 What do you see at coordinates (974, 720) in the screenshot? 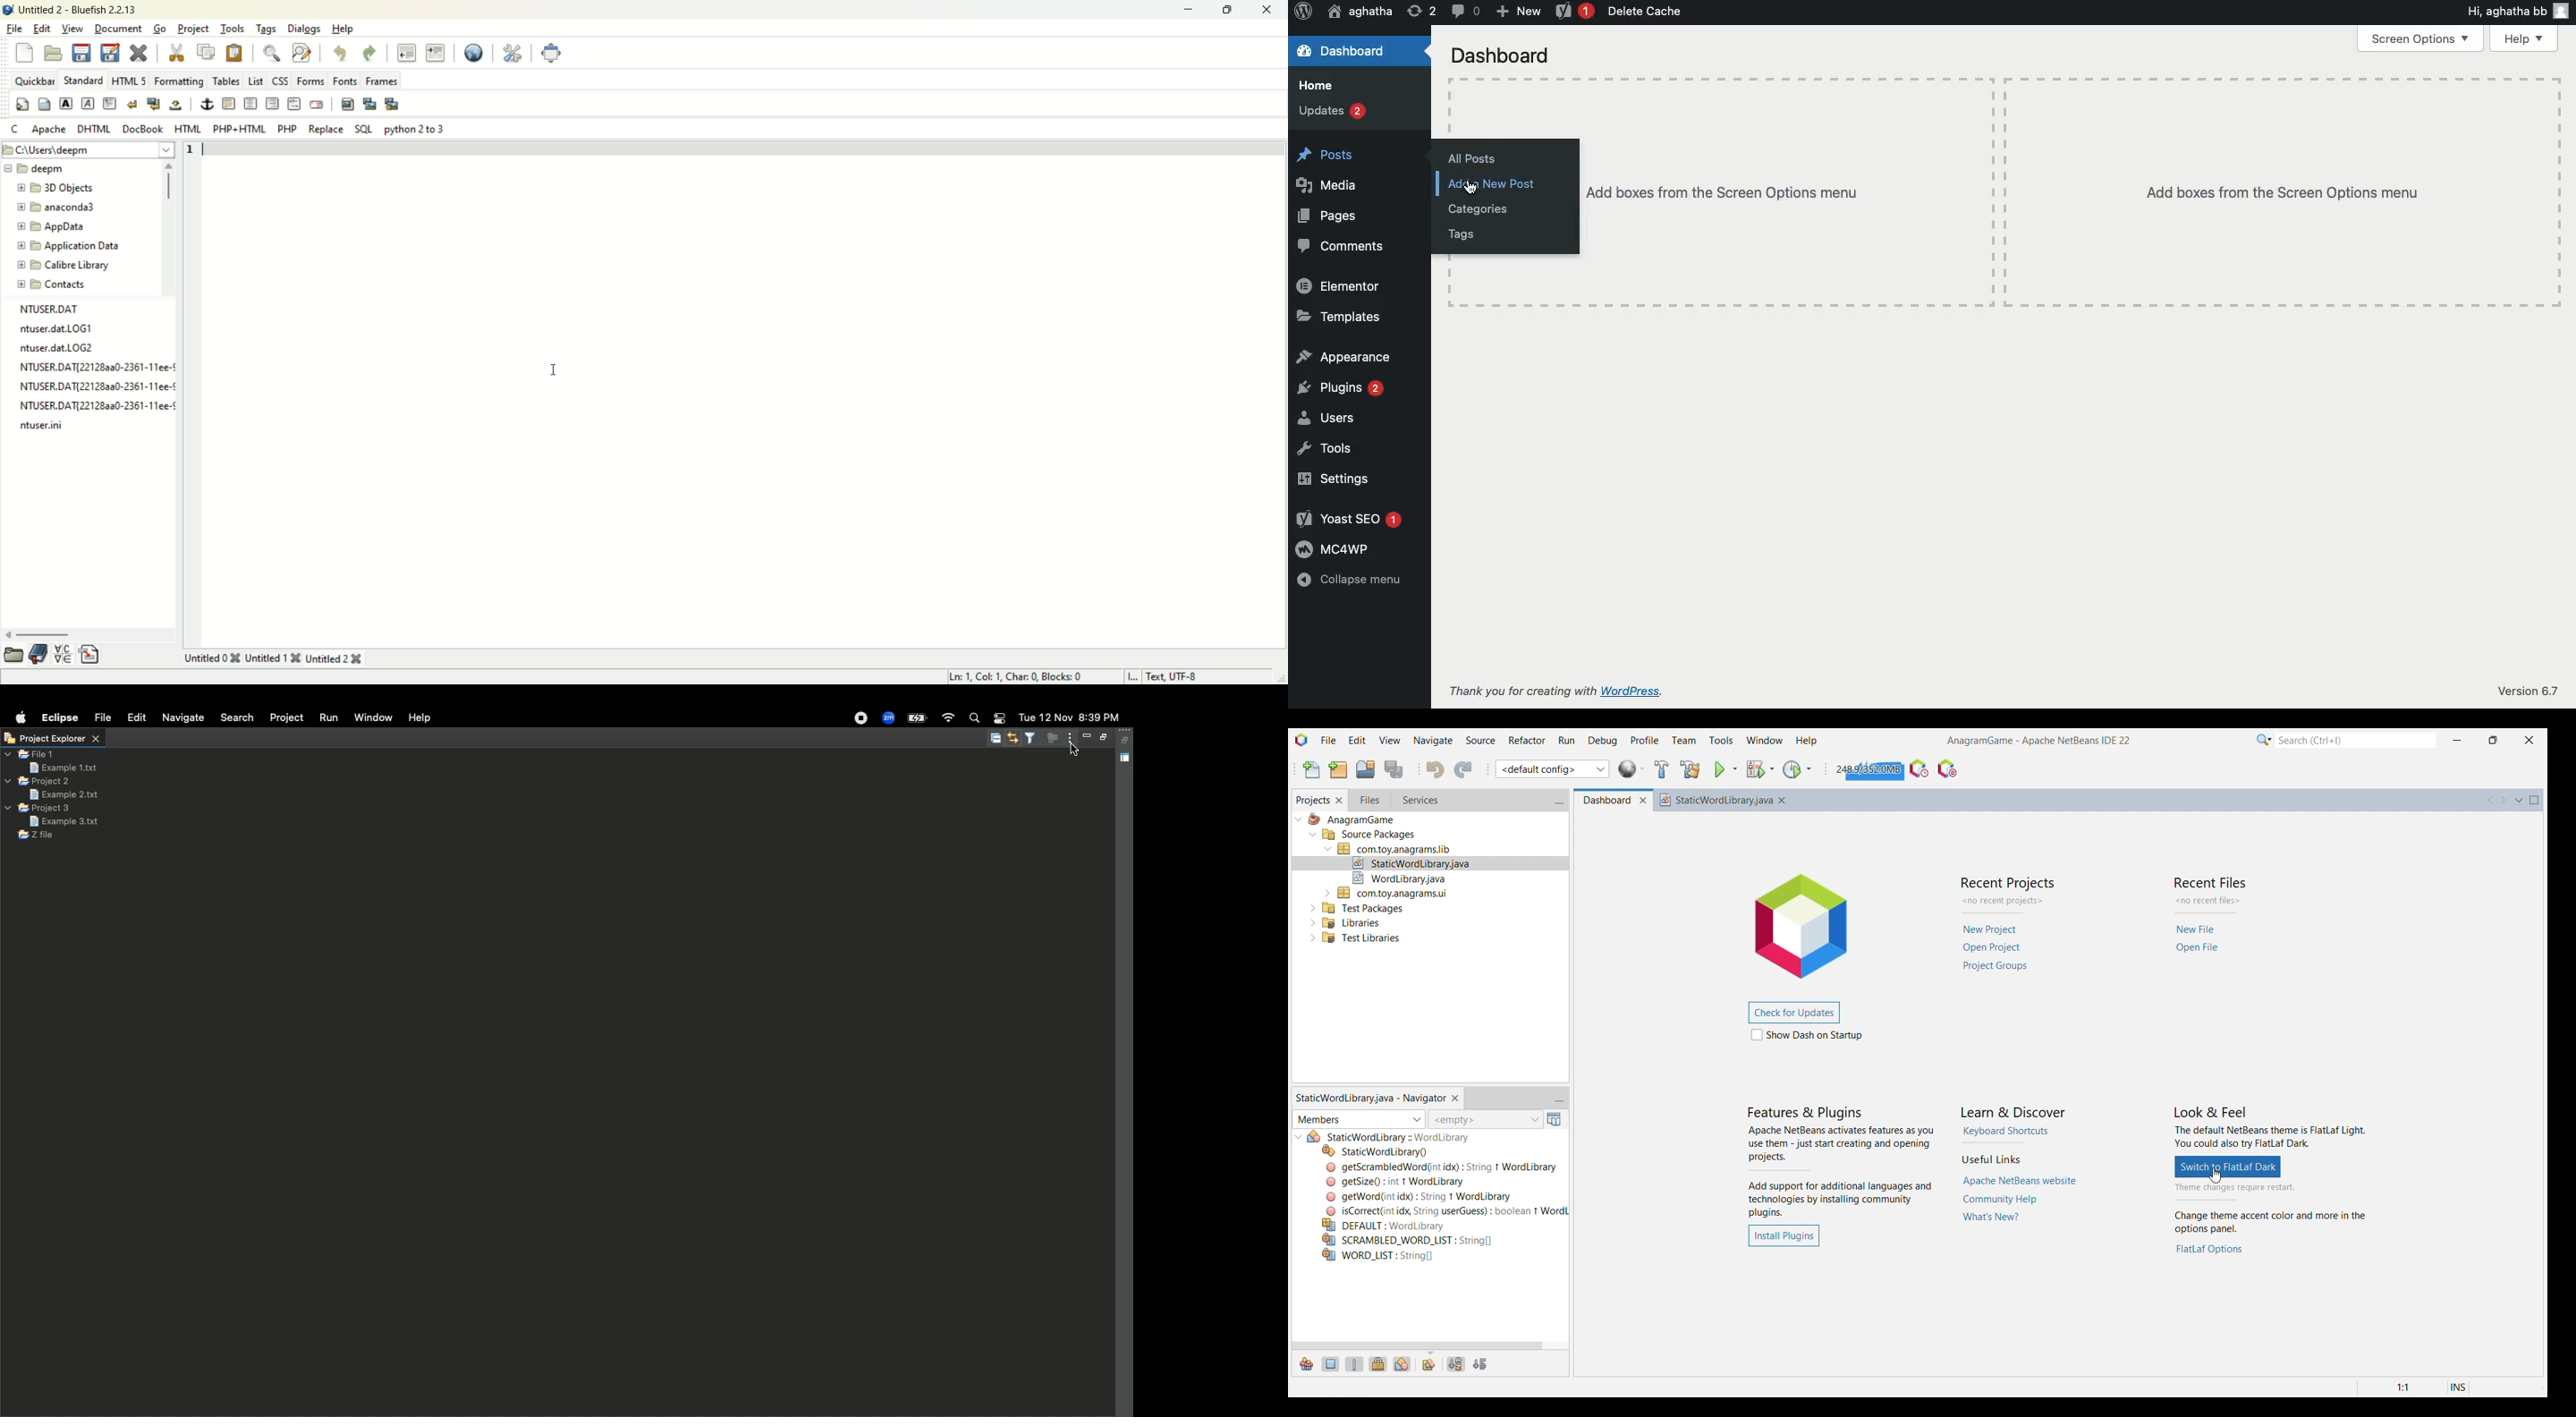
I see `Search` at bounding box center [974, 720].